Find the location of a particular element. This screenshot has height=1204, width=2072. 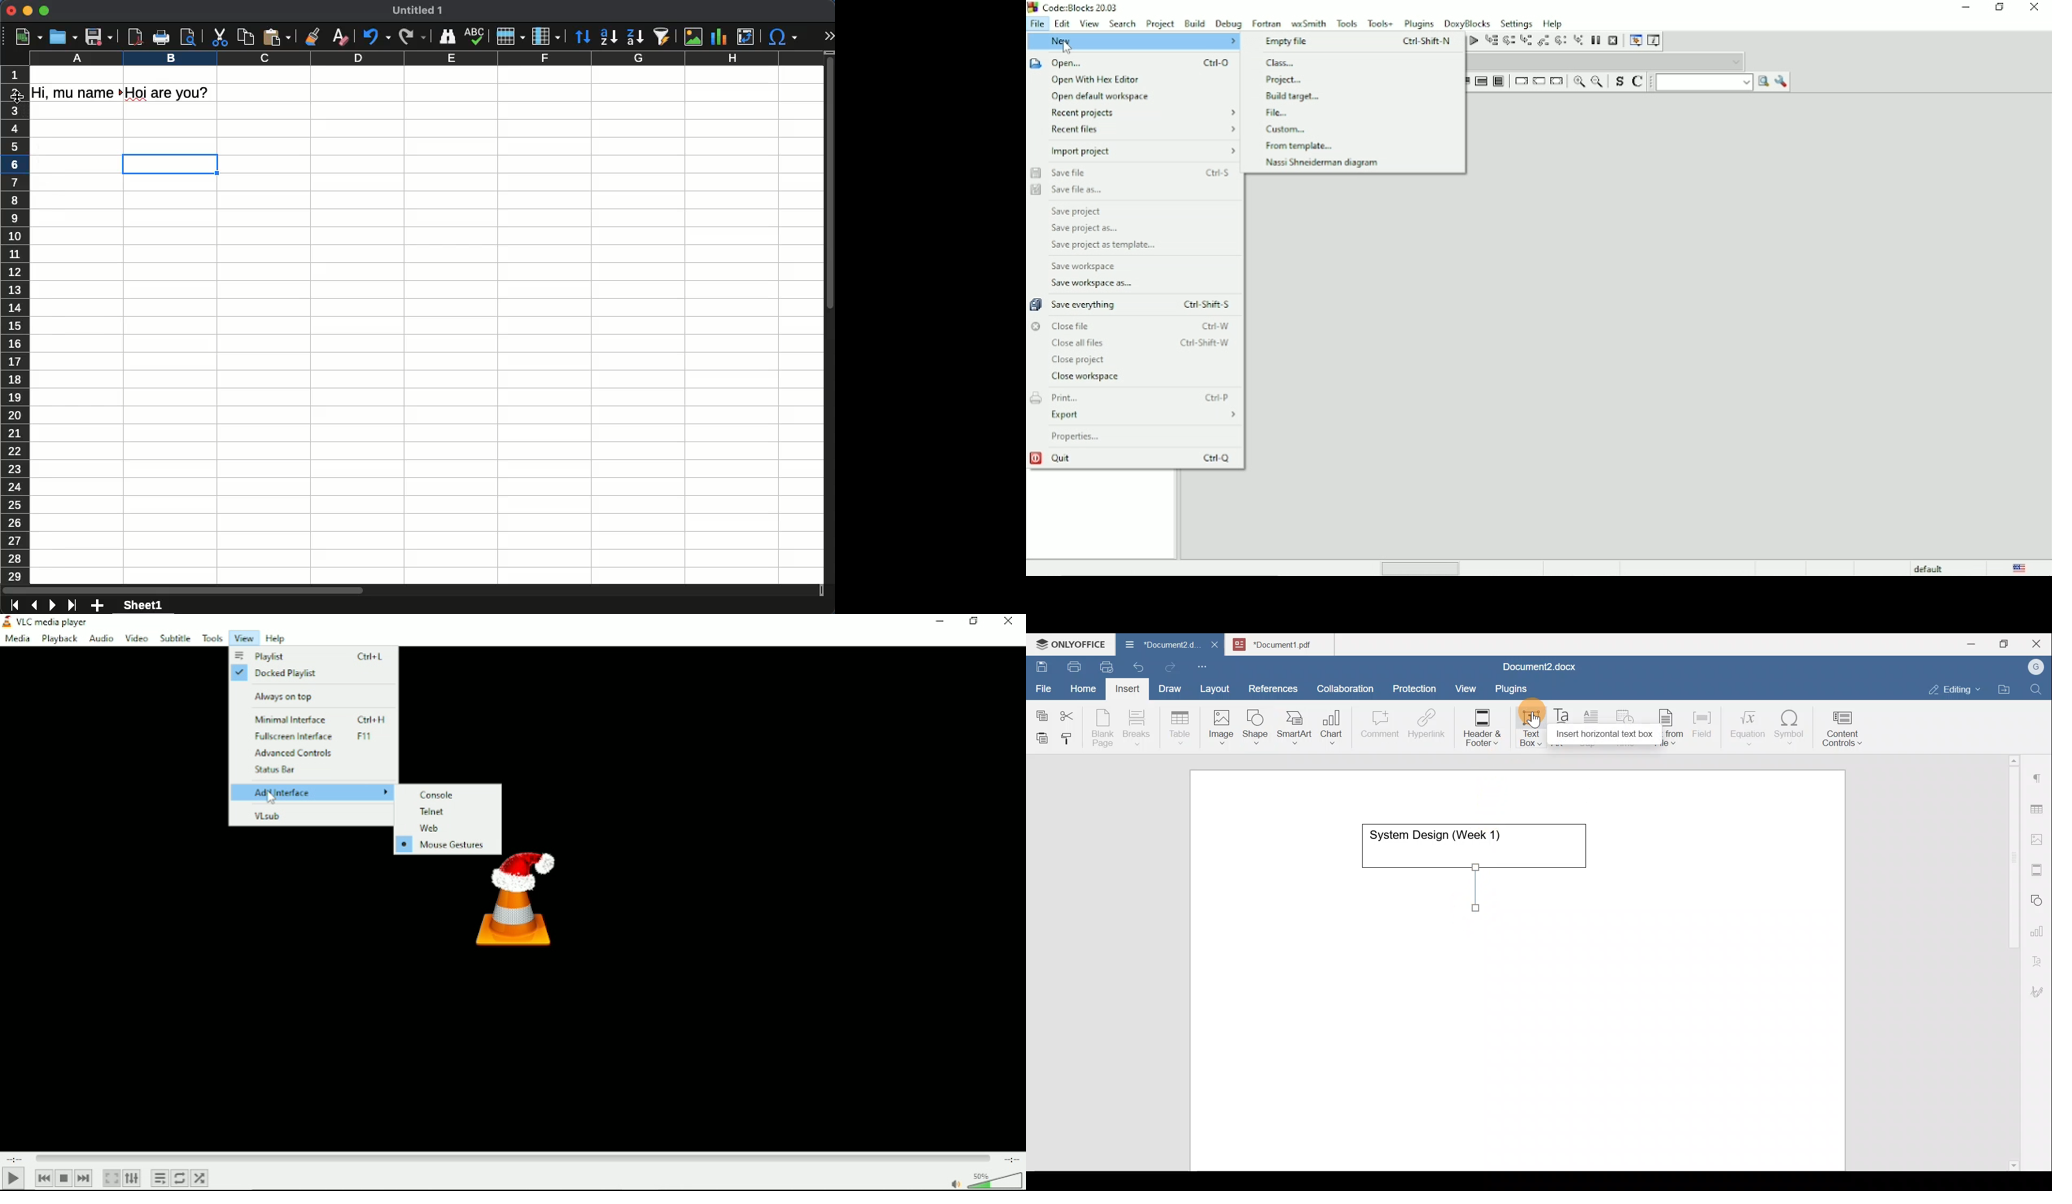

Text from file is located at coordinates (1667, 727).